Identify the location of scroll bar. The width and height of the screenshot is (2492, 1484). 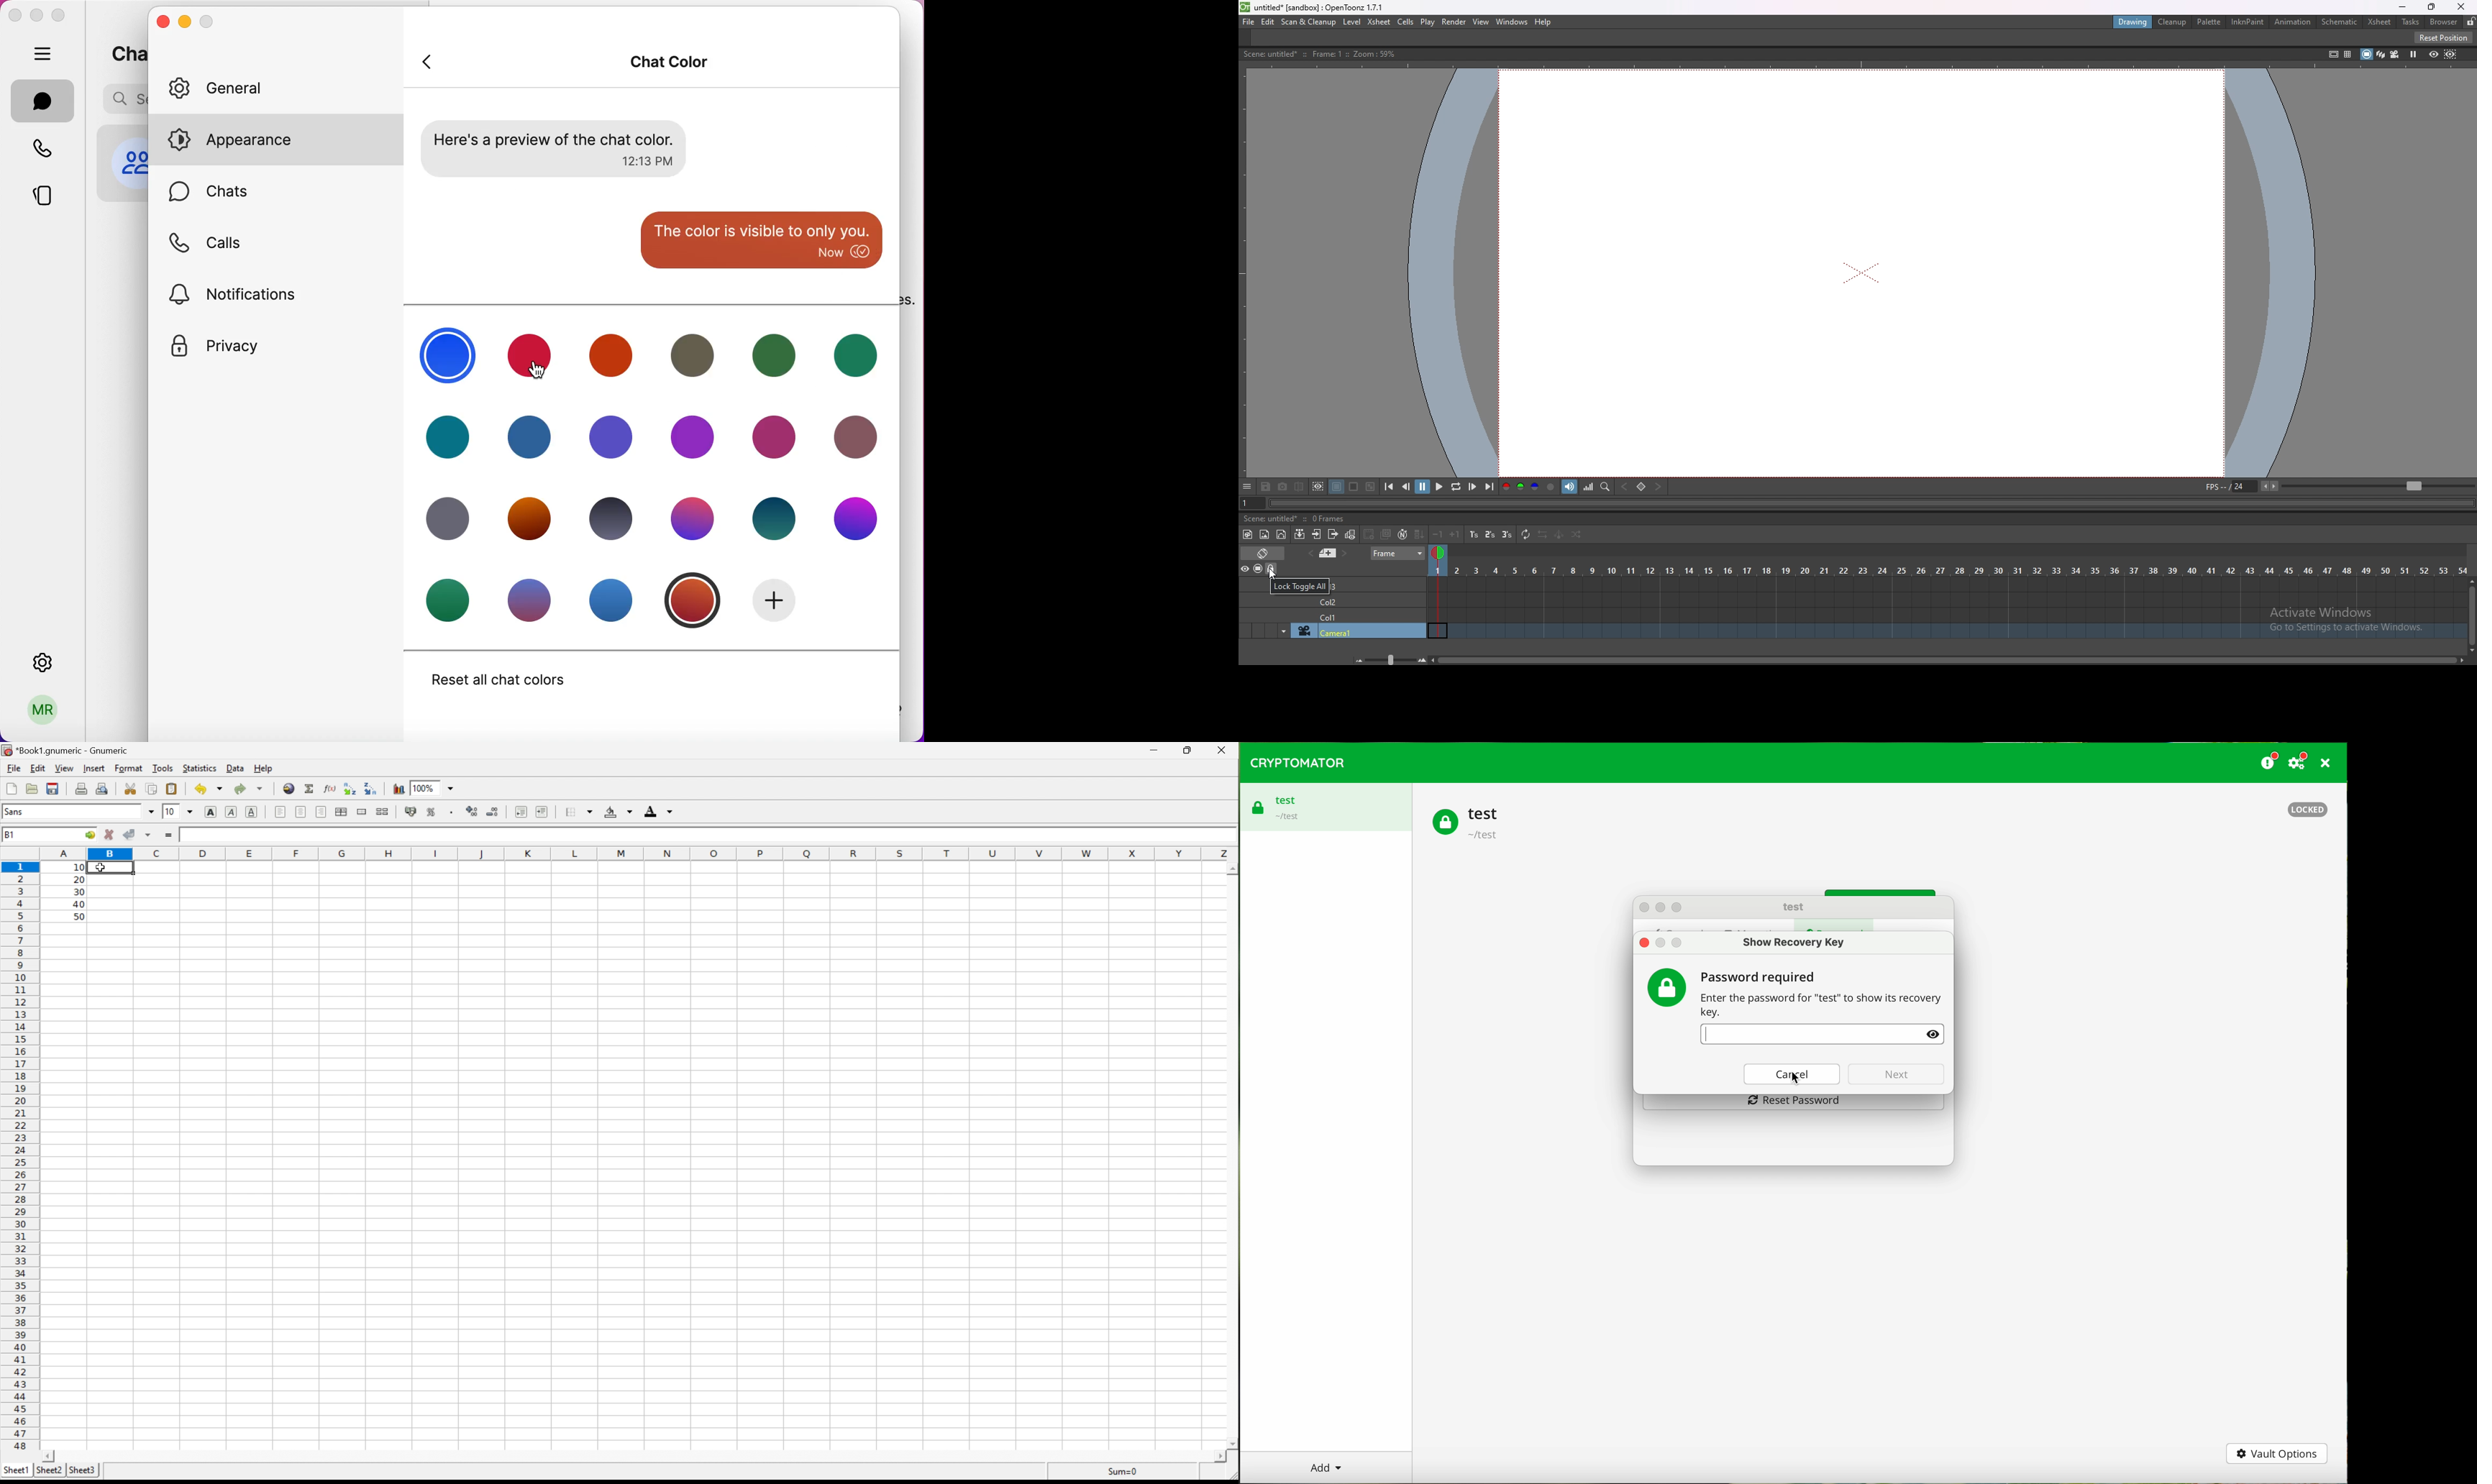
(1950, 659).